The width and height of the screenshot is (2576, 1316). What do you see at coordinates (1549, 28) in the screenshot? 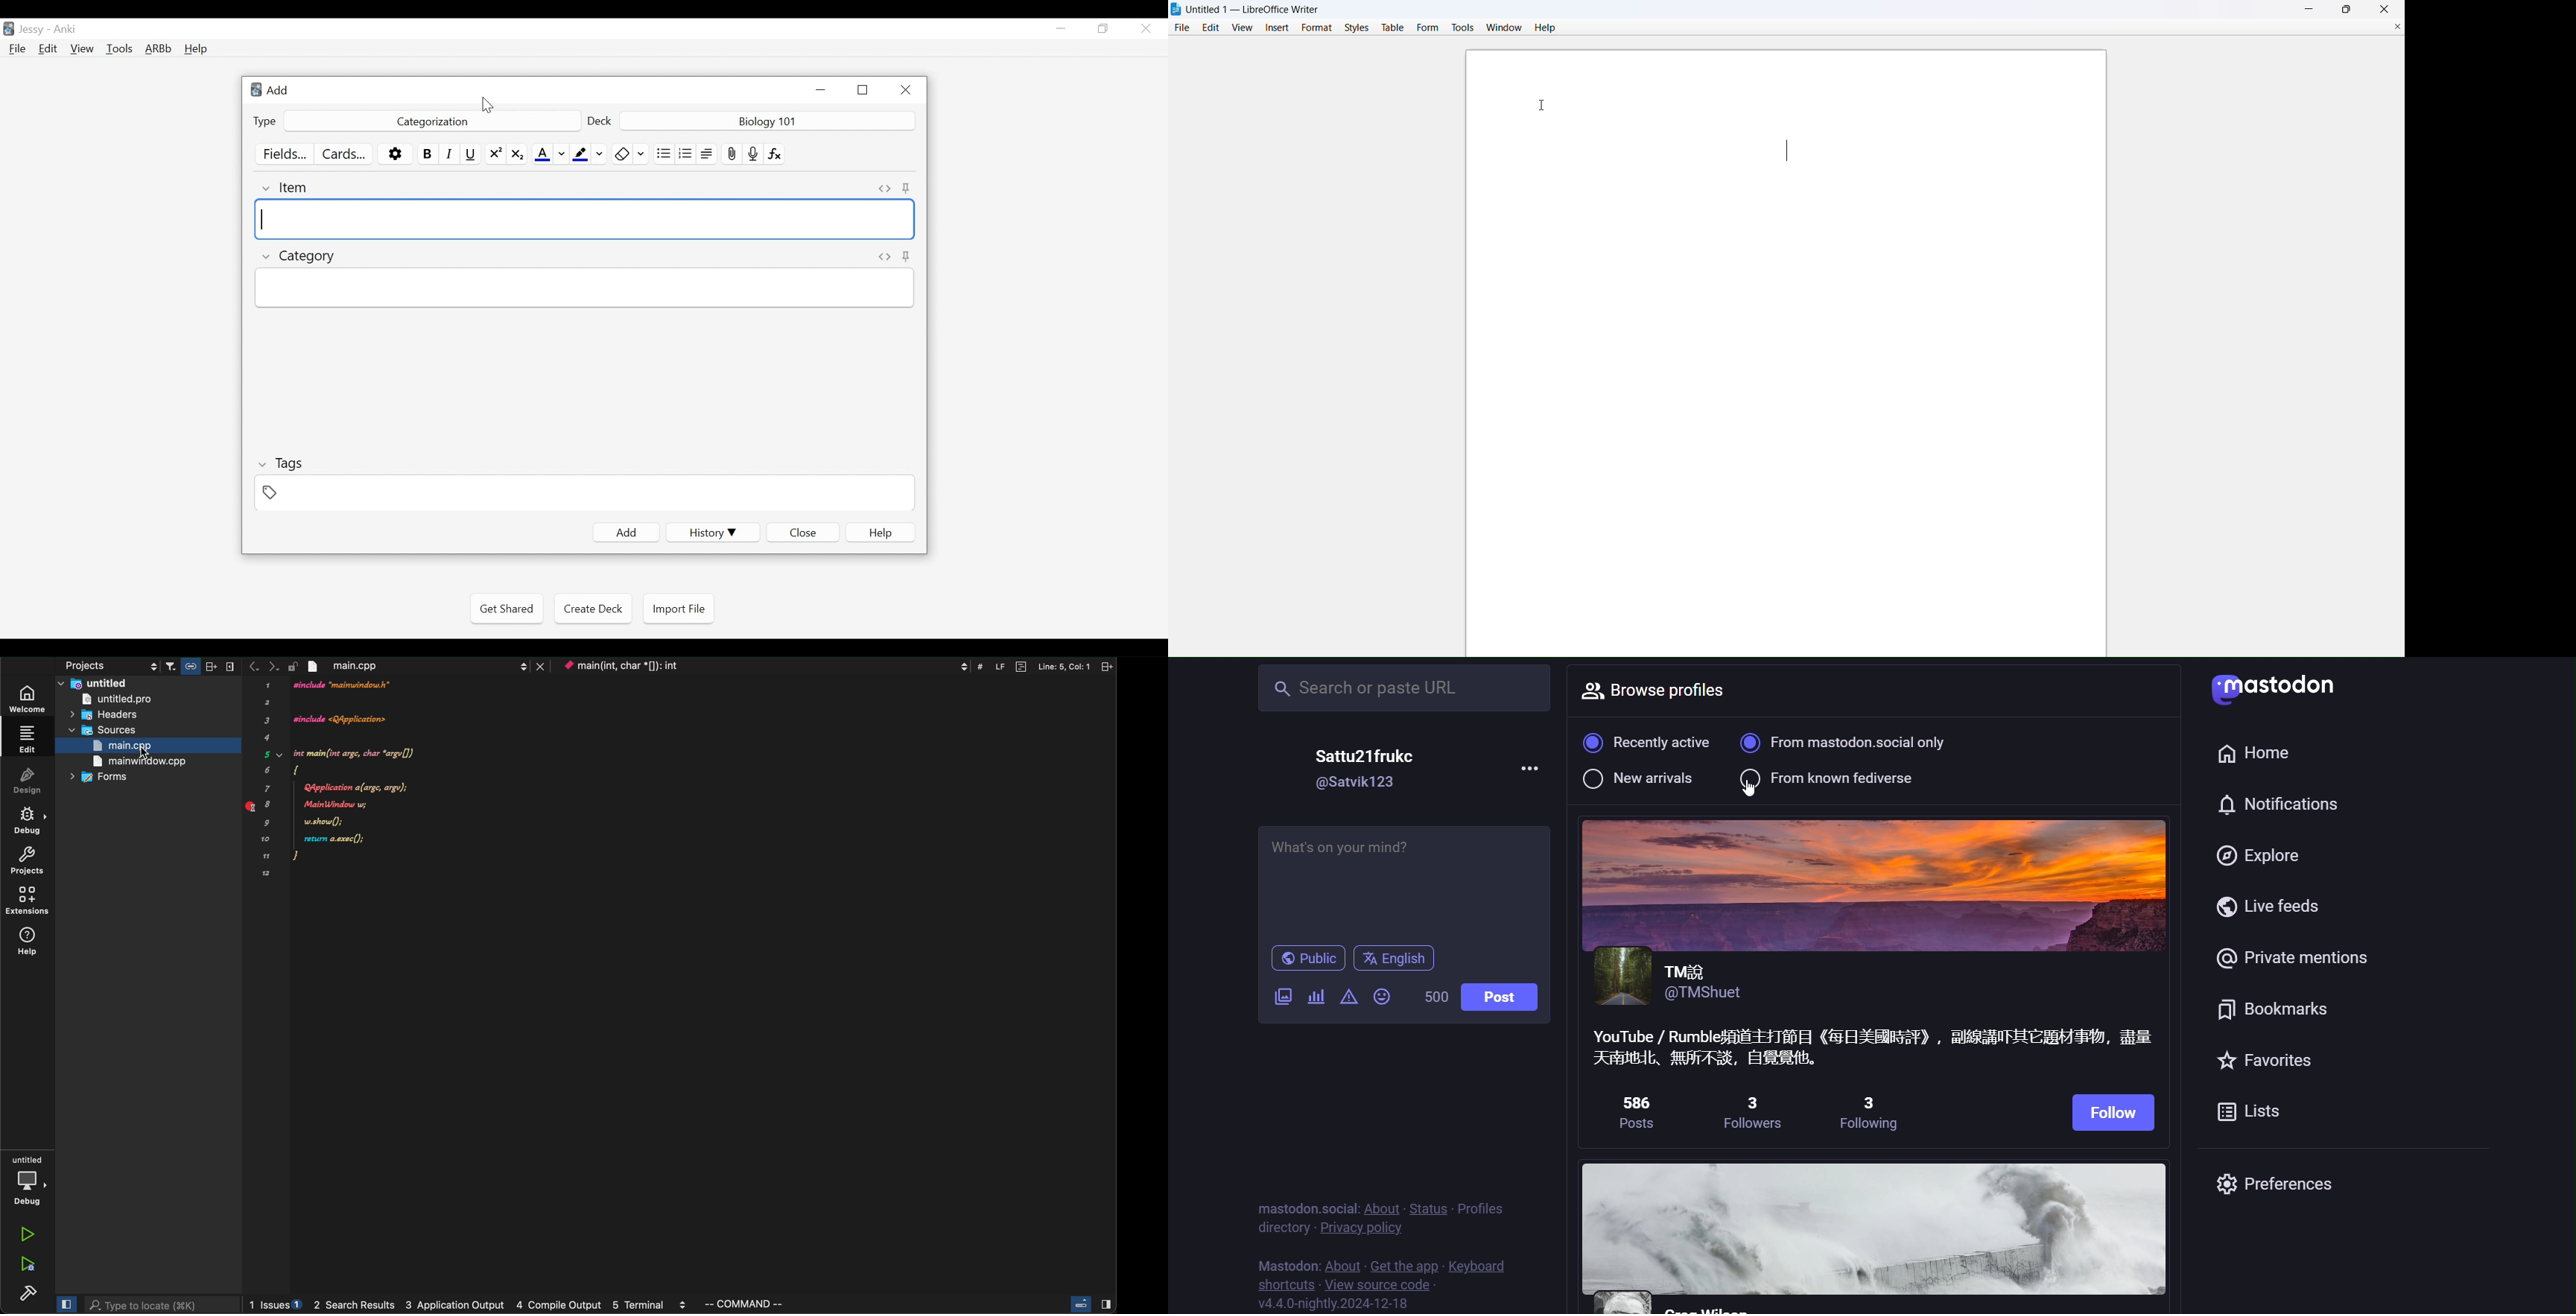
I see `help` at bounding box center [1549, 28].